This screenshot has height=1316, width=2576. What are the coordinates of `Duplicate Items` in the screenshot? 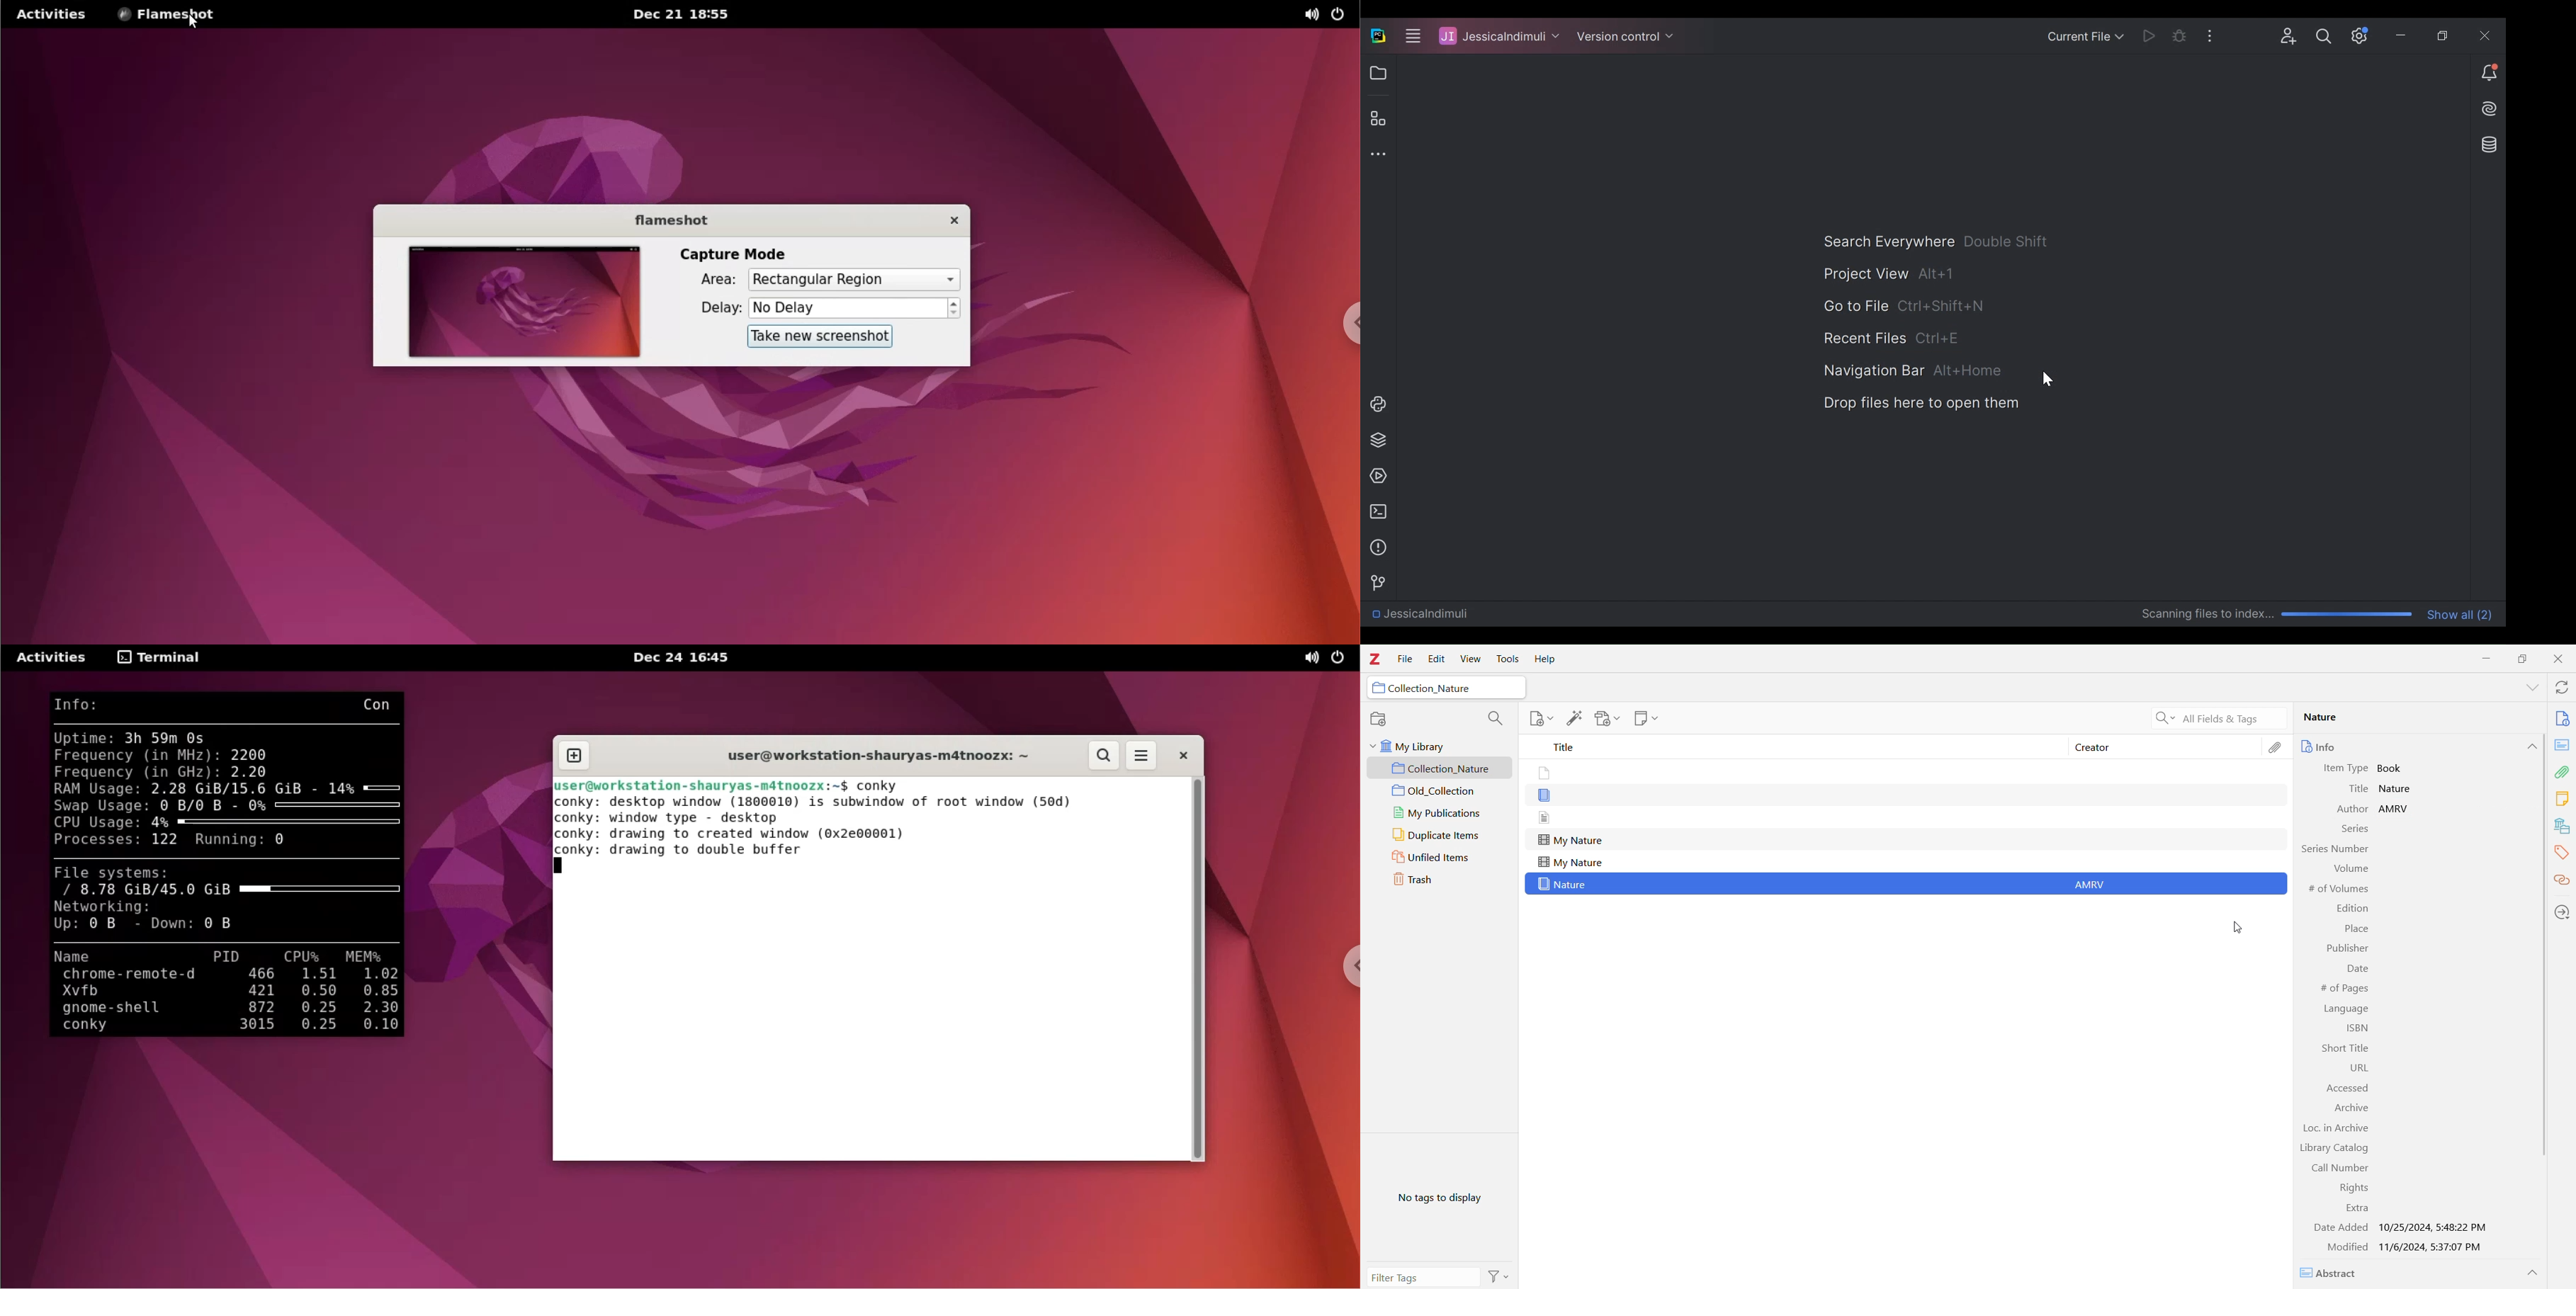 It's located at (1437, 835).